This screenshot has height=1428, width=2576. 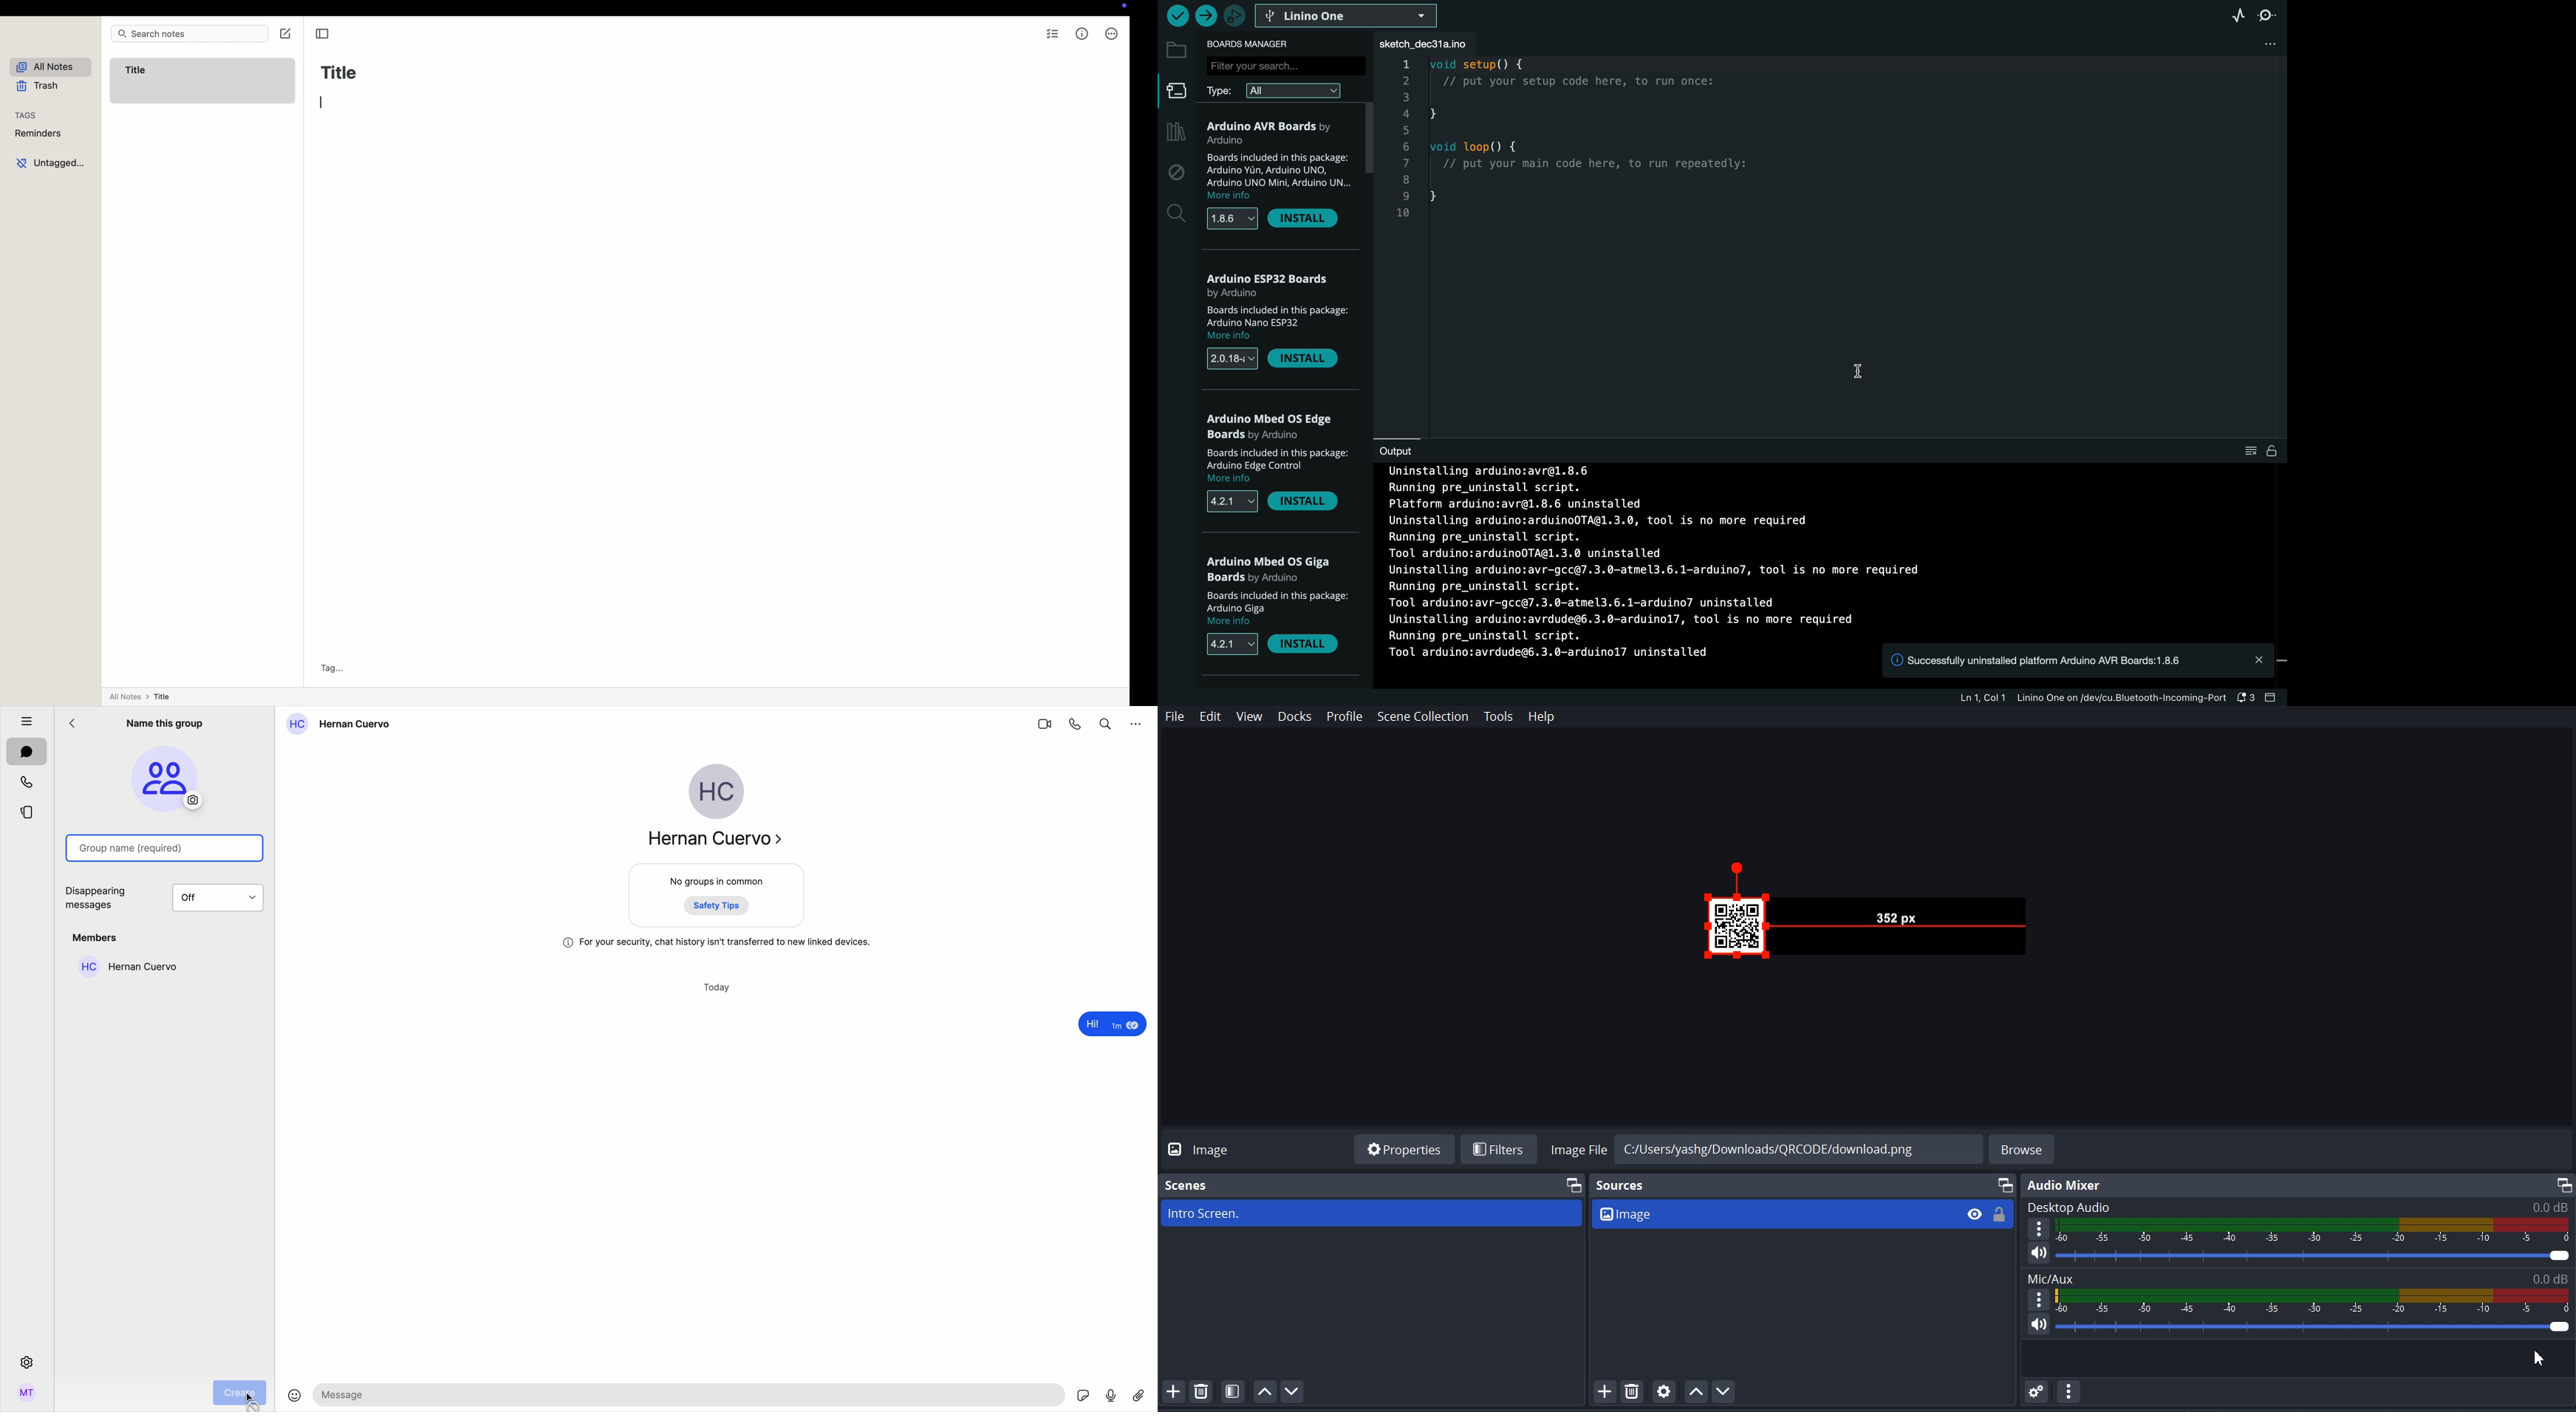 I want to click on Move scene Up, so click(x=1263, y=1391).